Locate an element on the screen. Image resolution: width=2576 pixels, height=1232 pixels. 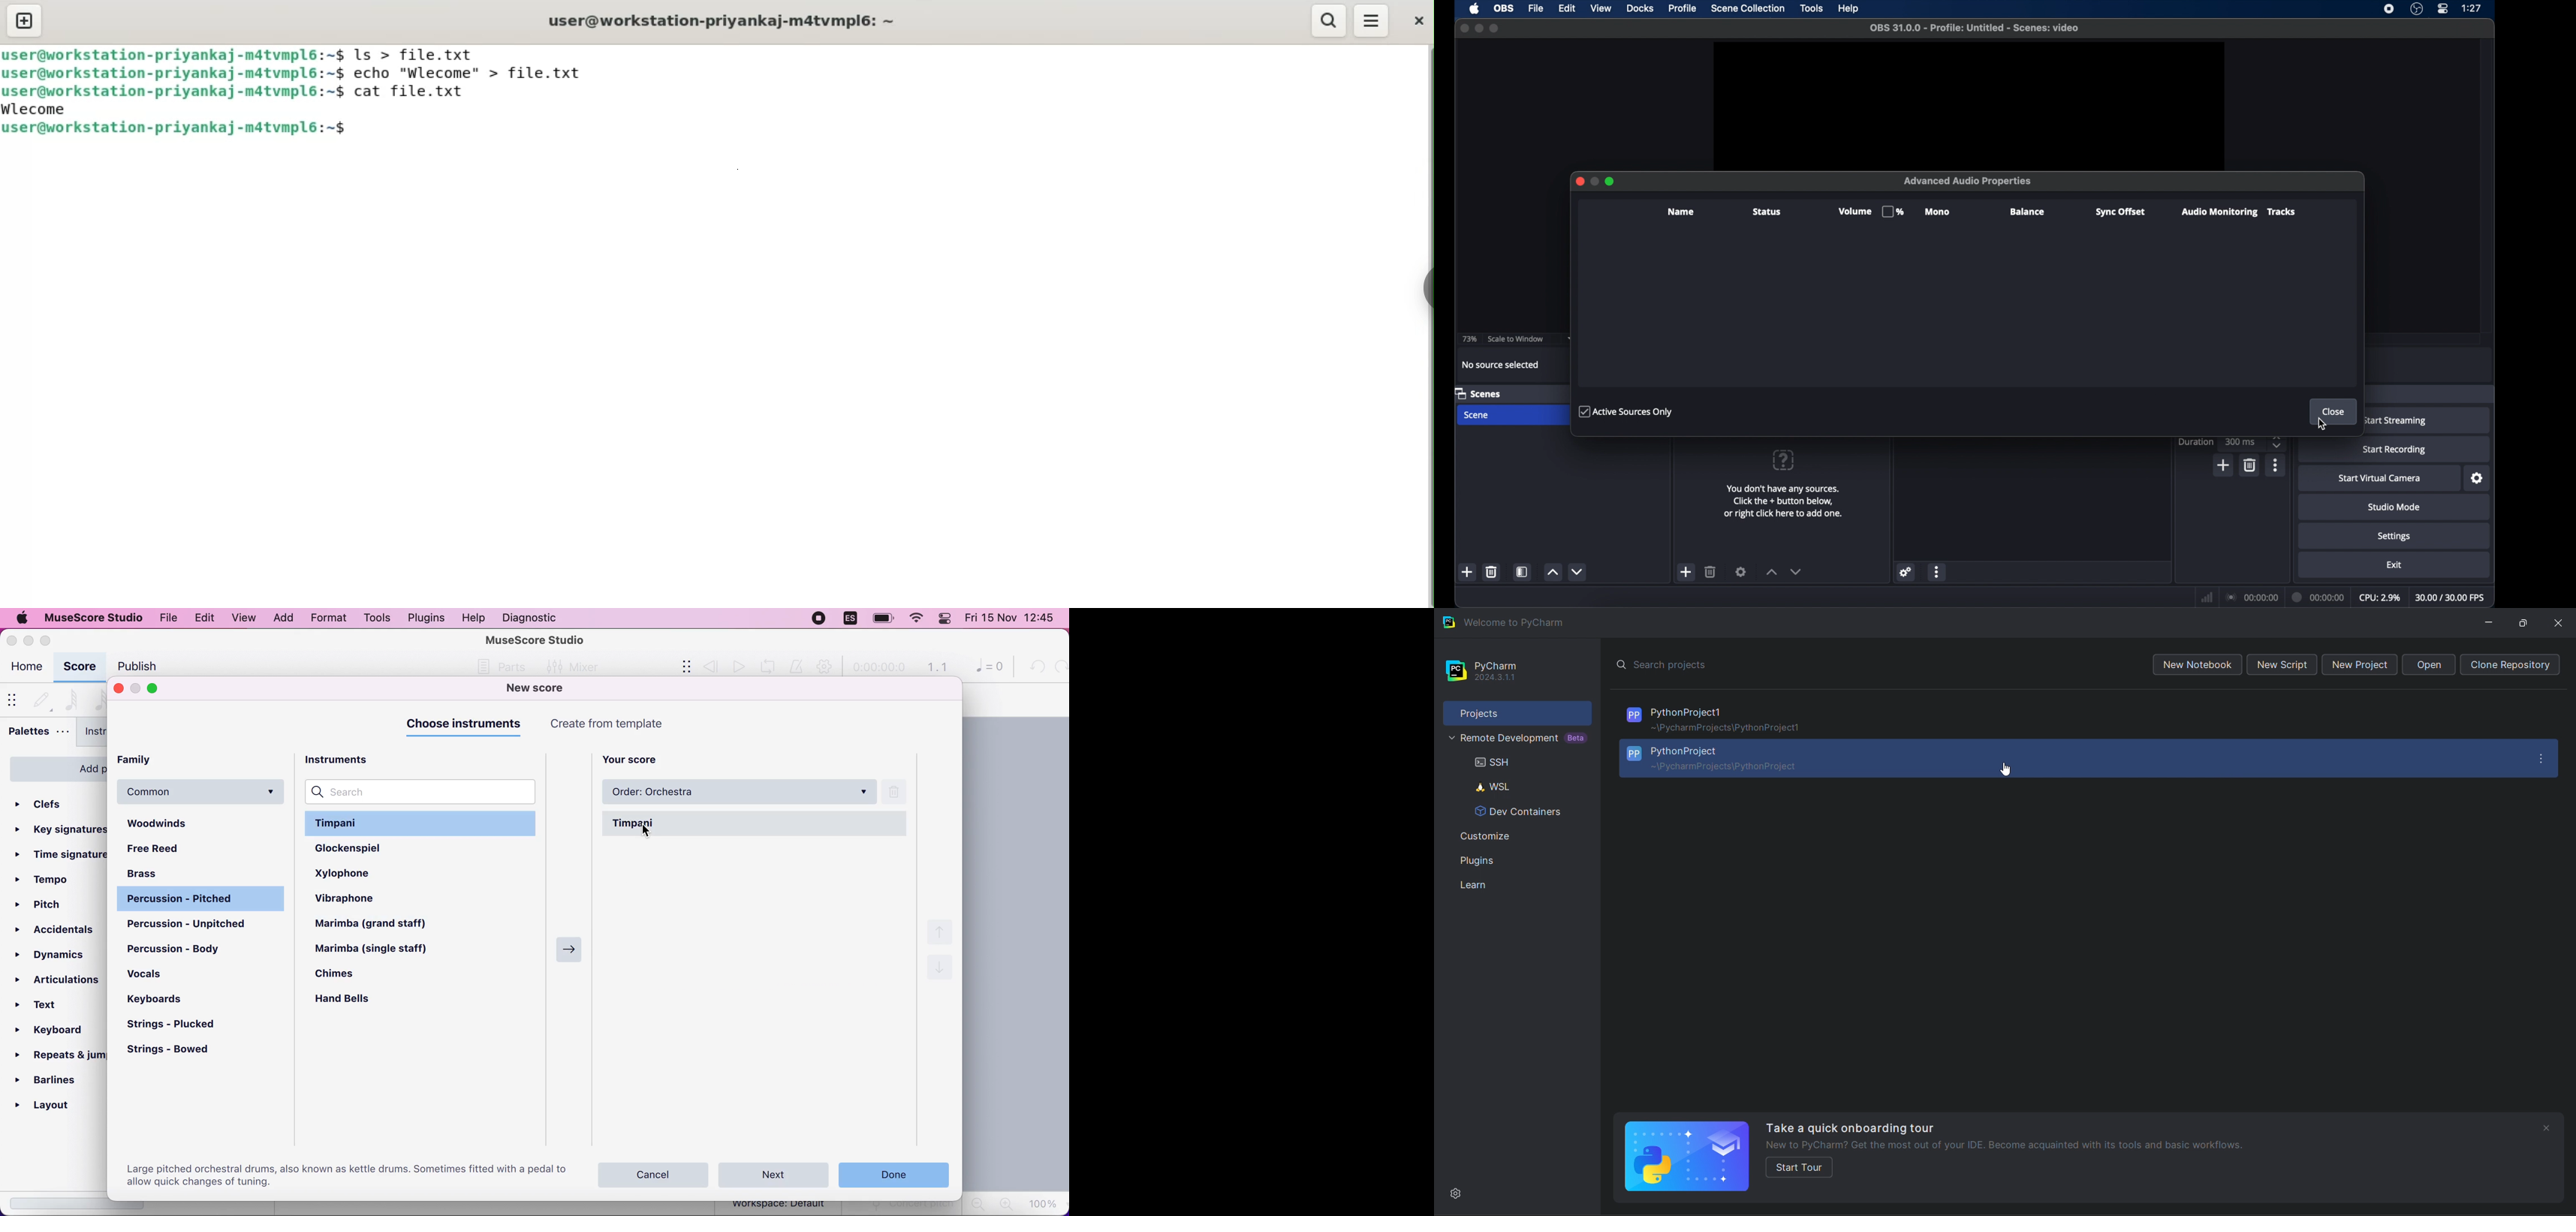
family is located at coordinates (150, 760).